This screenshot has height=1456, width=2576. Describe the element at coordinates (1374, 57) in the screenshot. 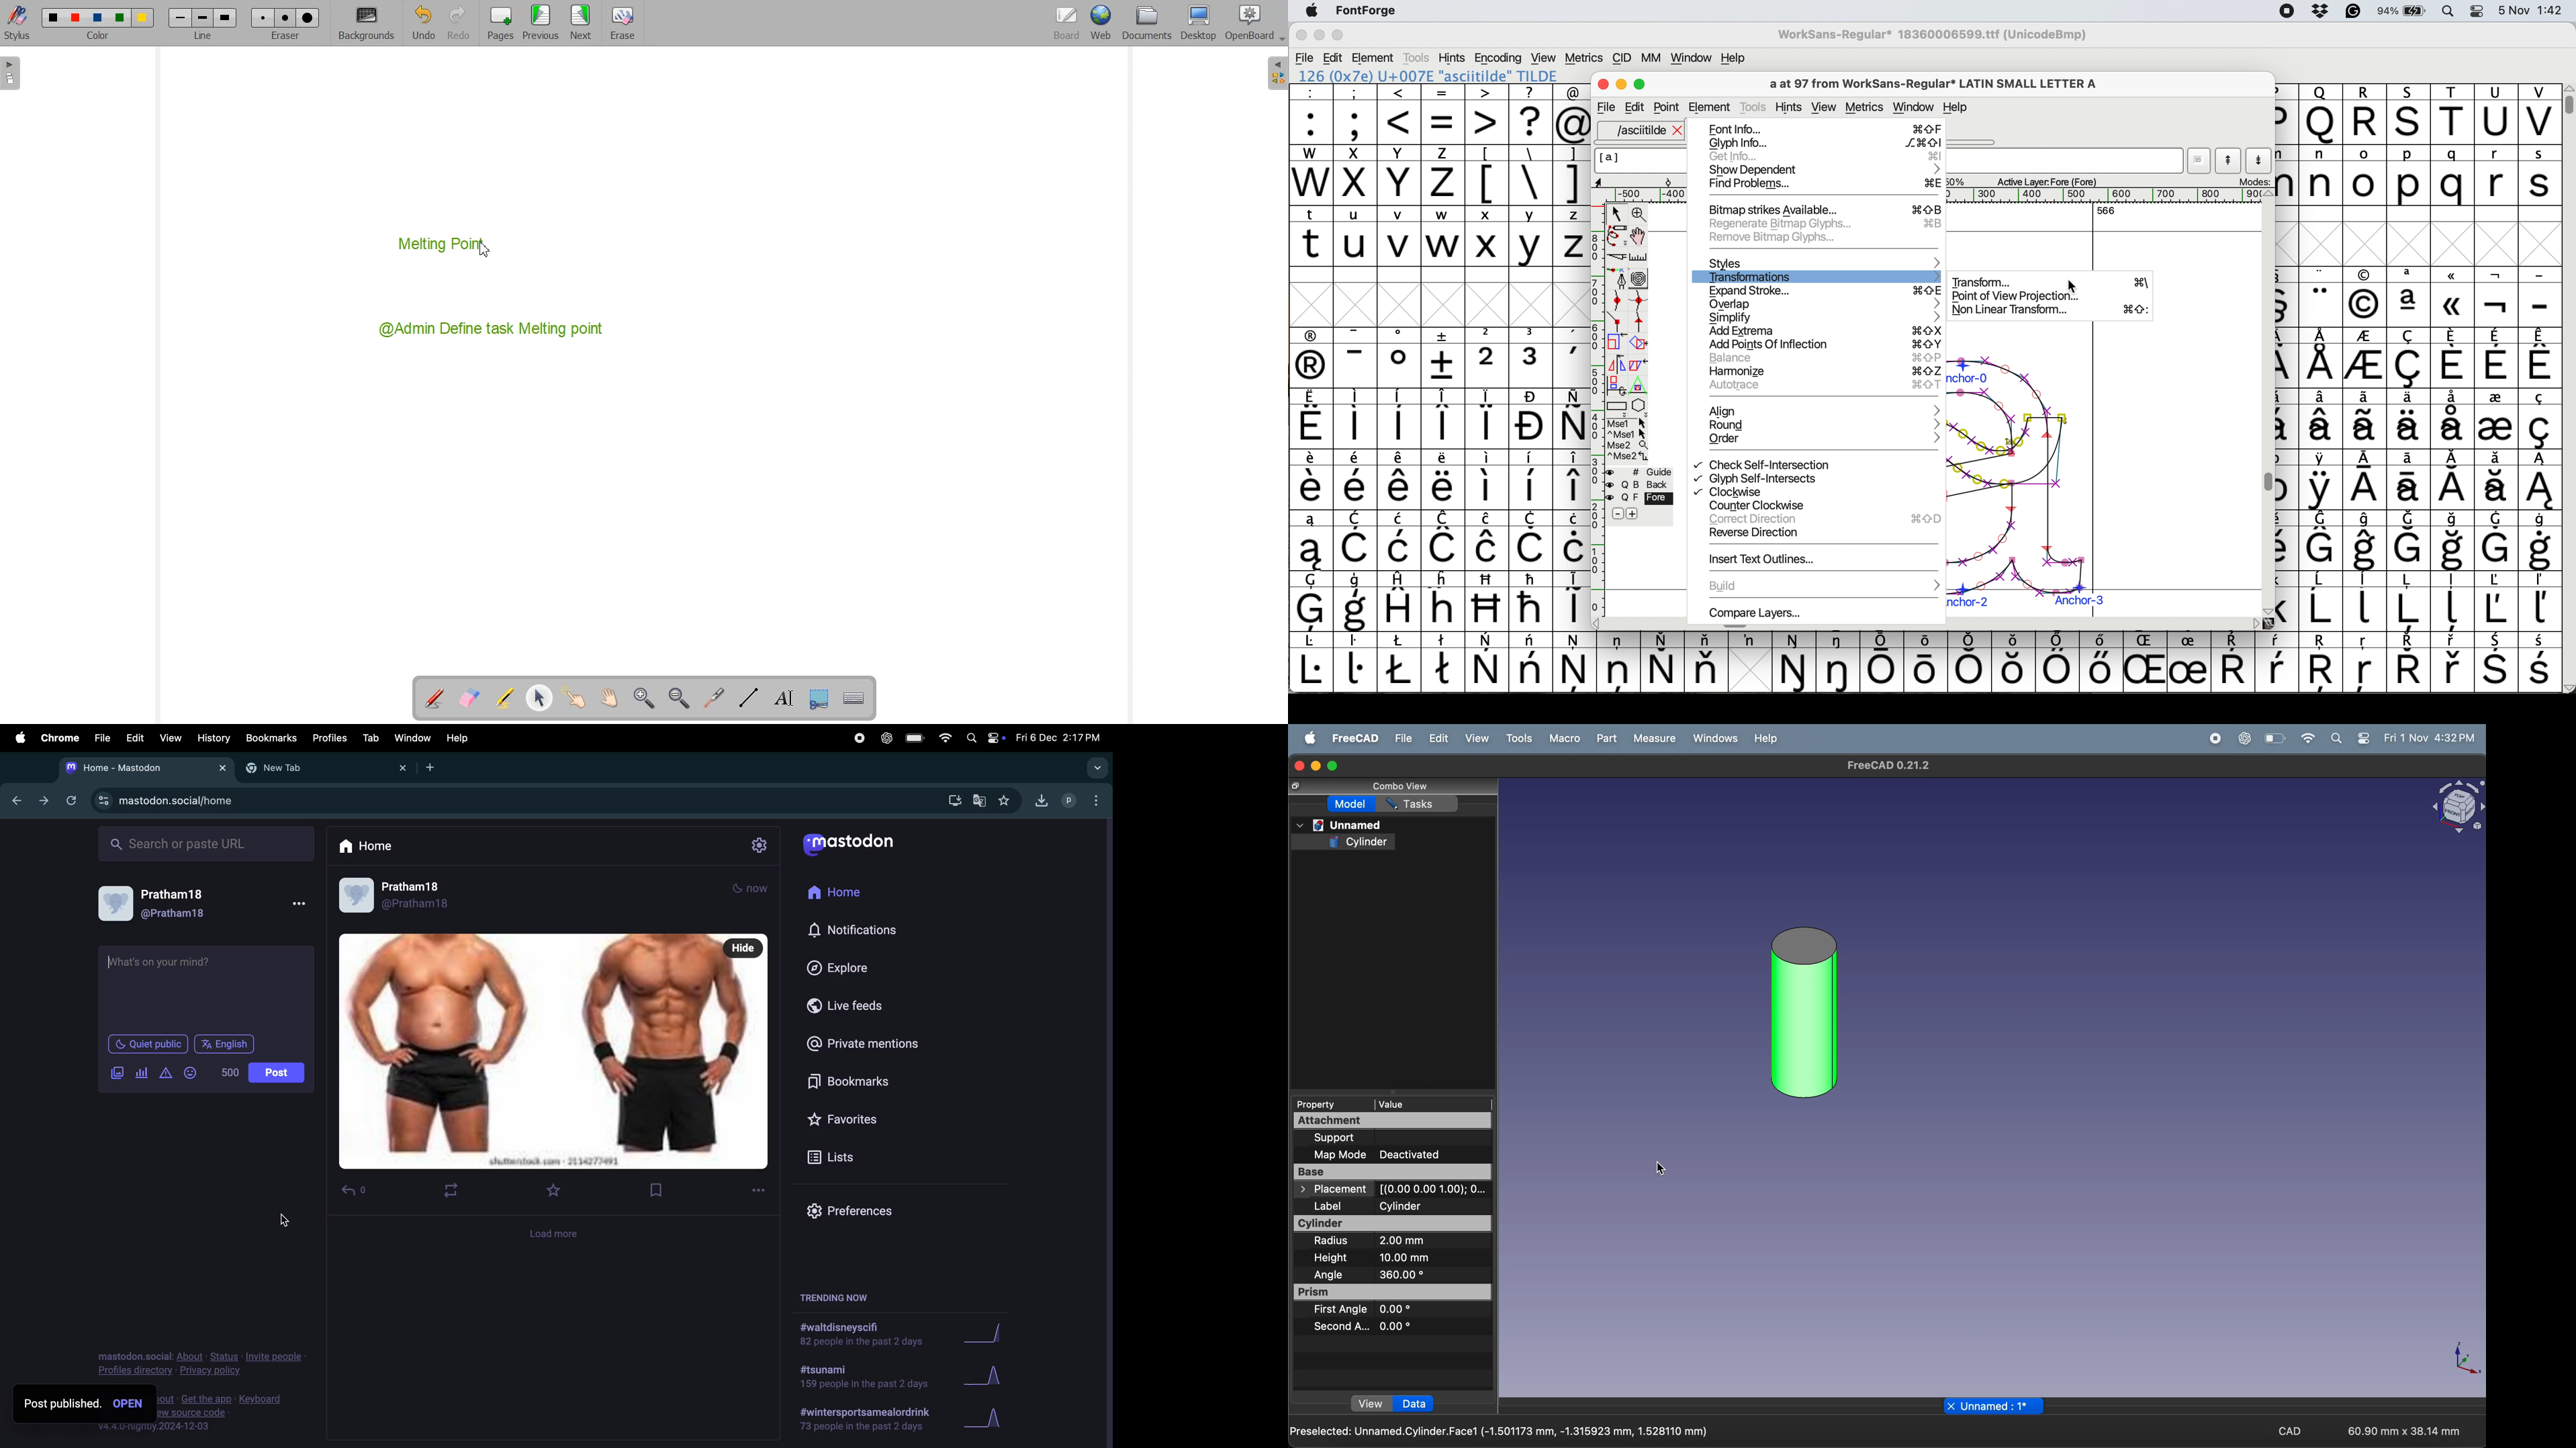

I see `element` at that location.